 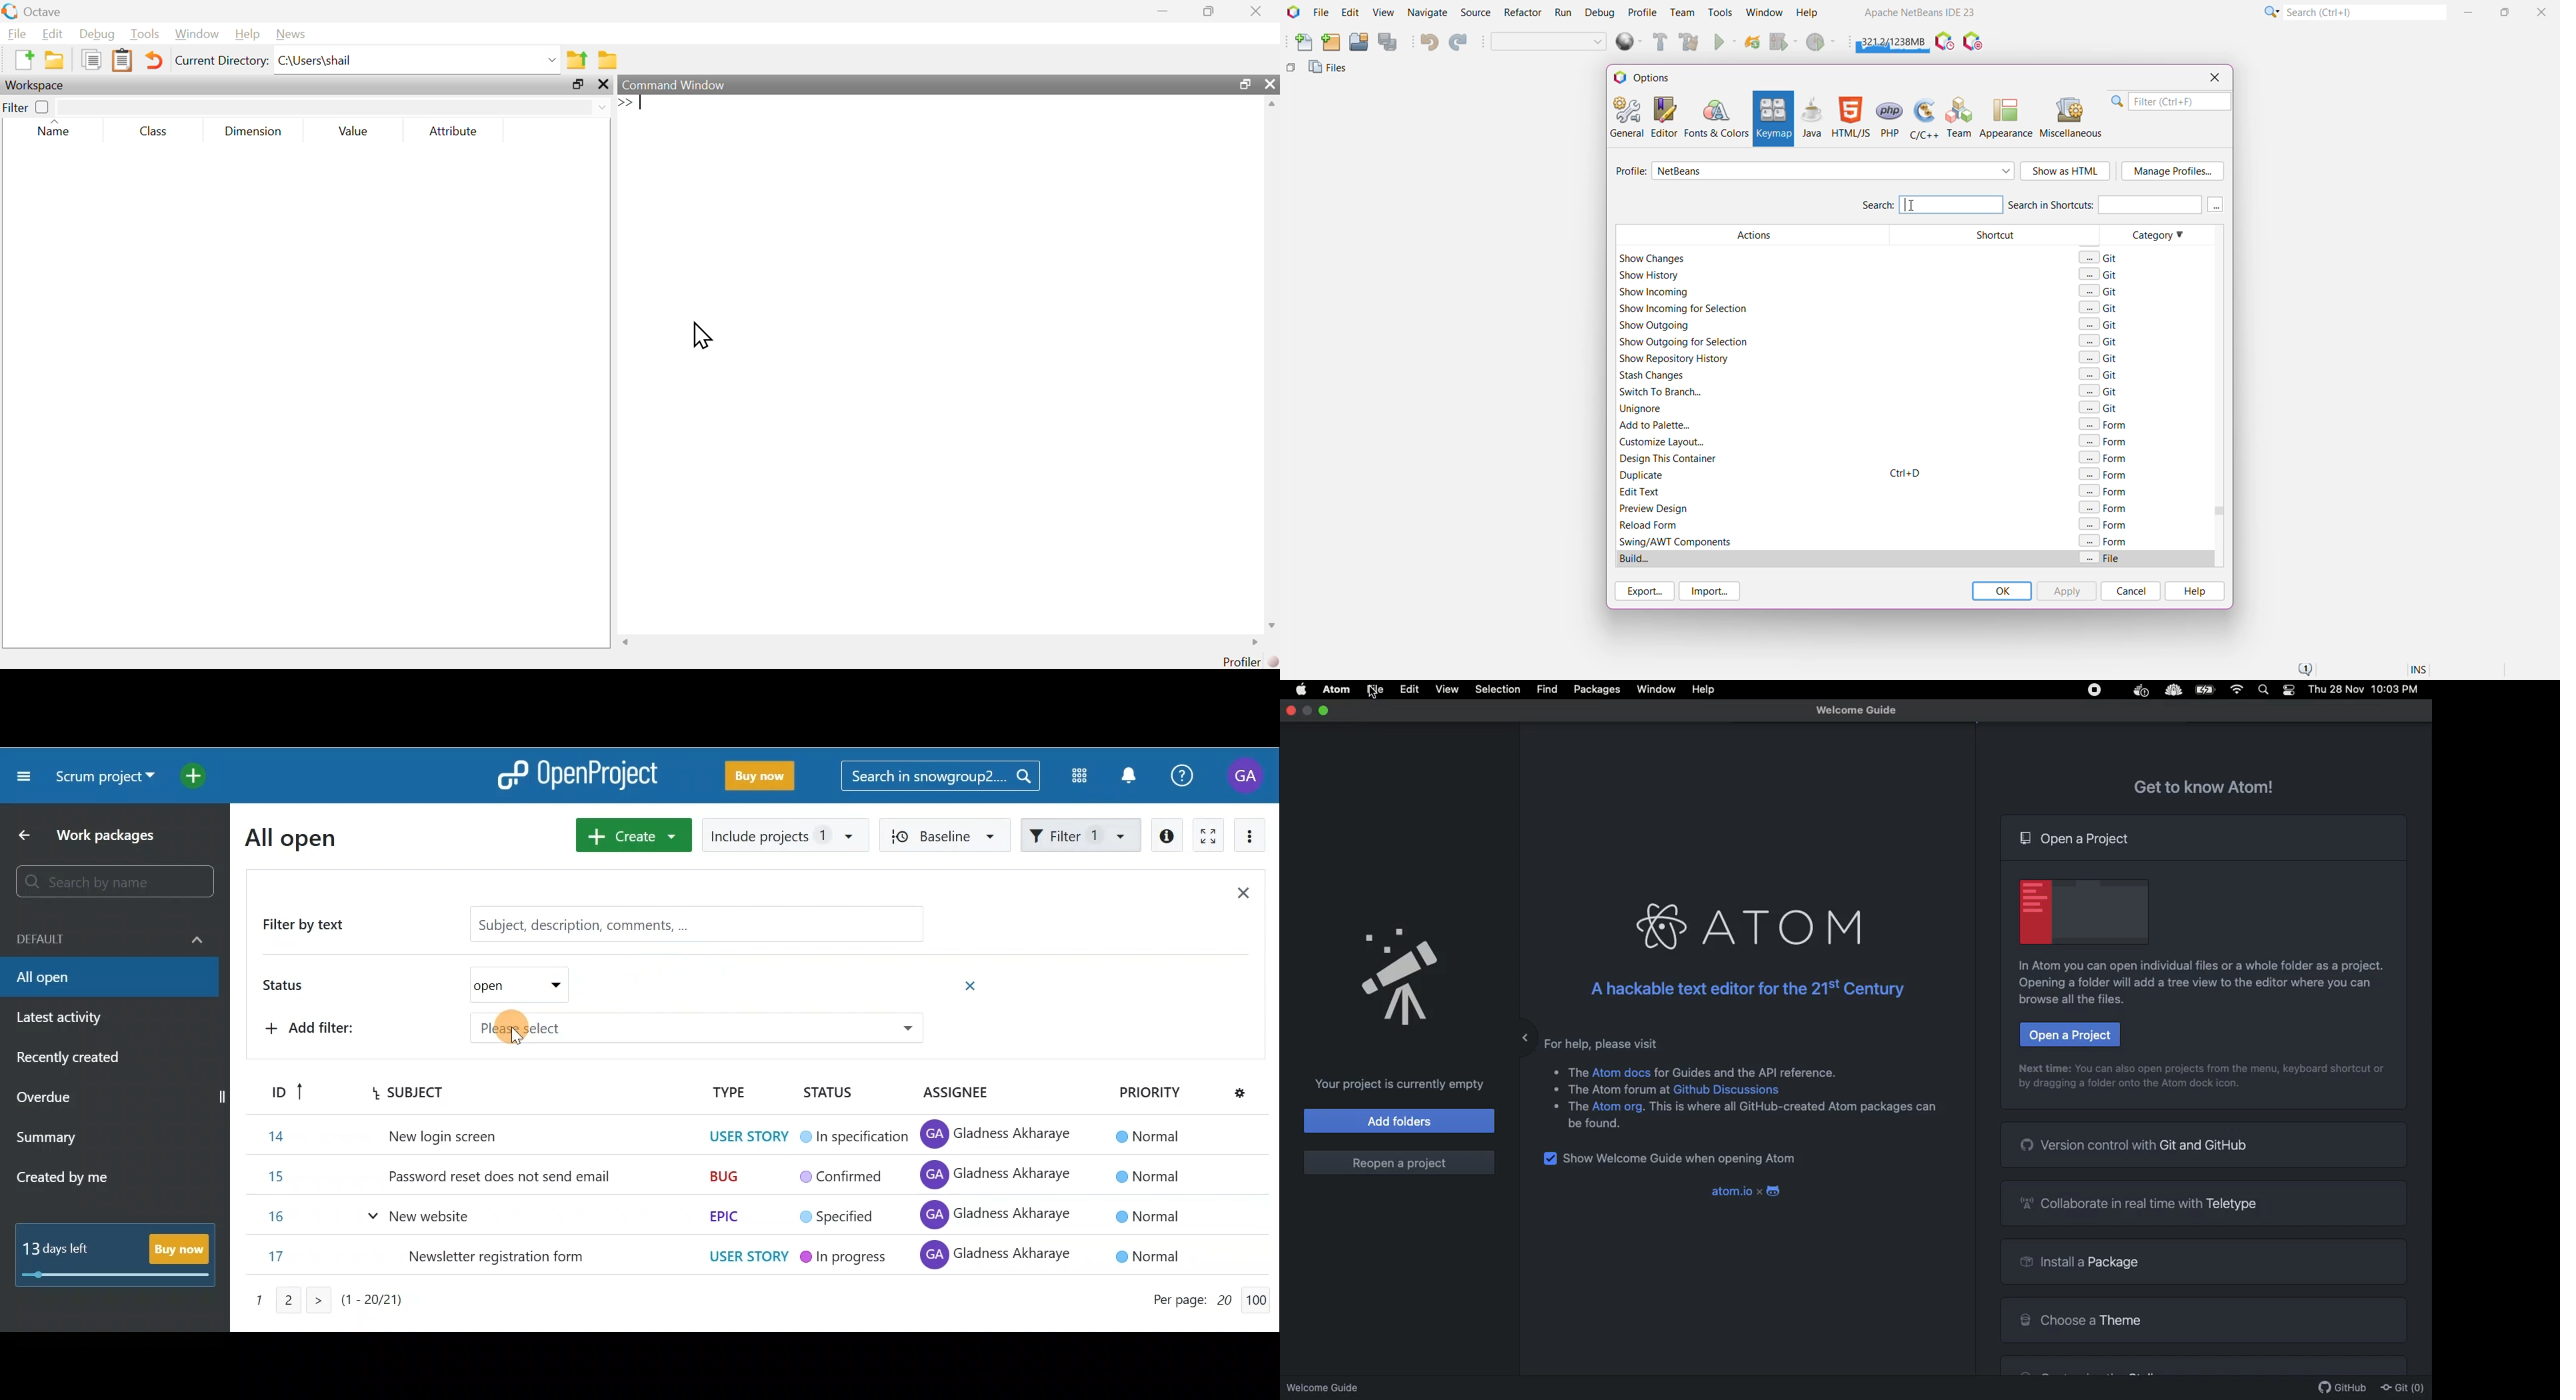 I want to click on Open quick add menu, so click(x=197, y=772).